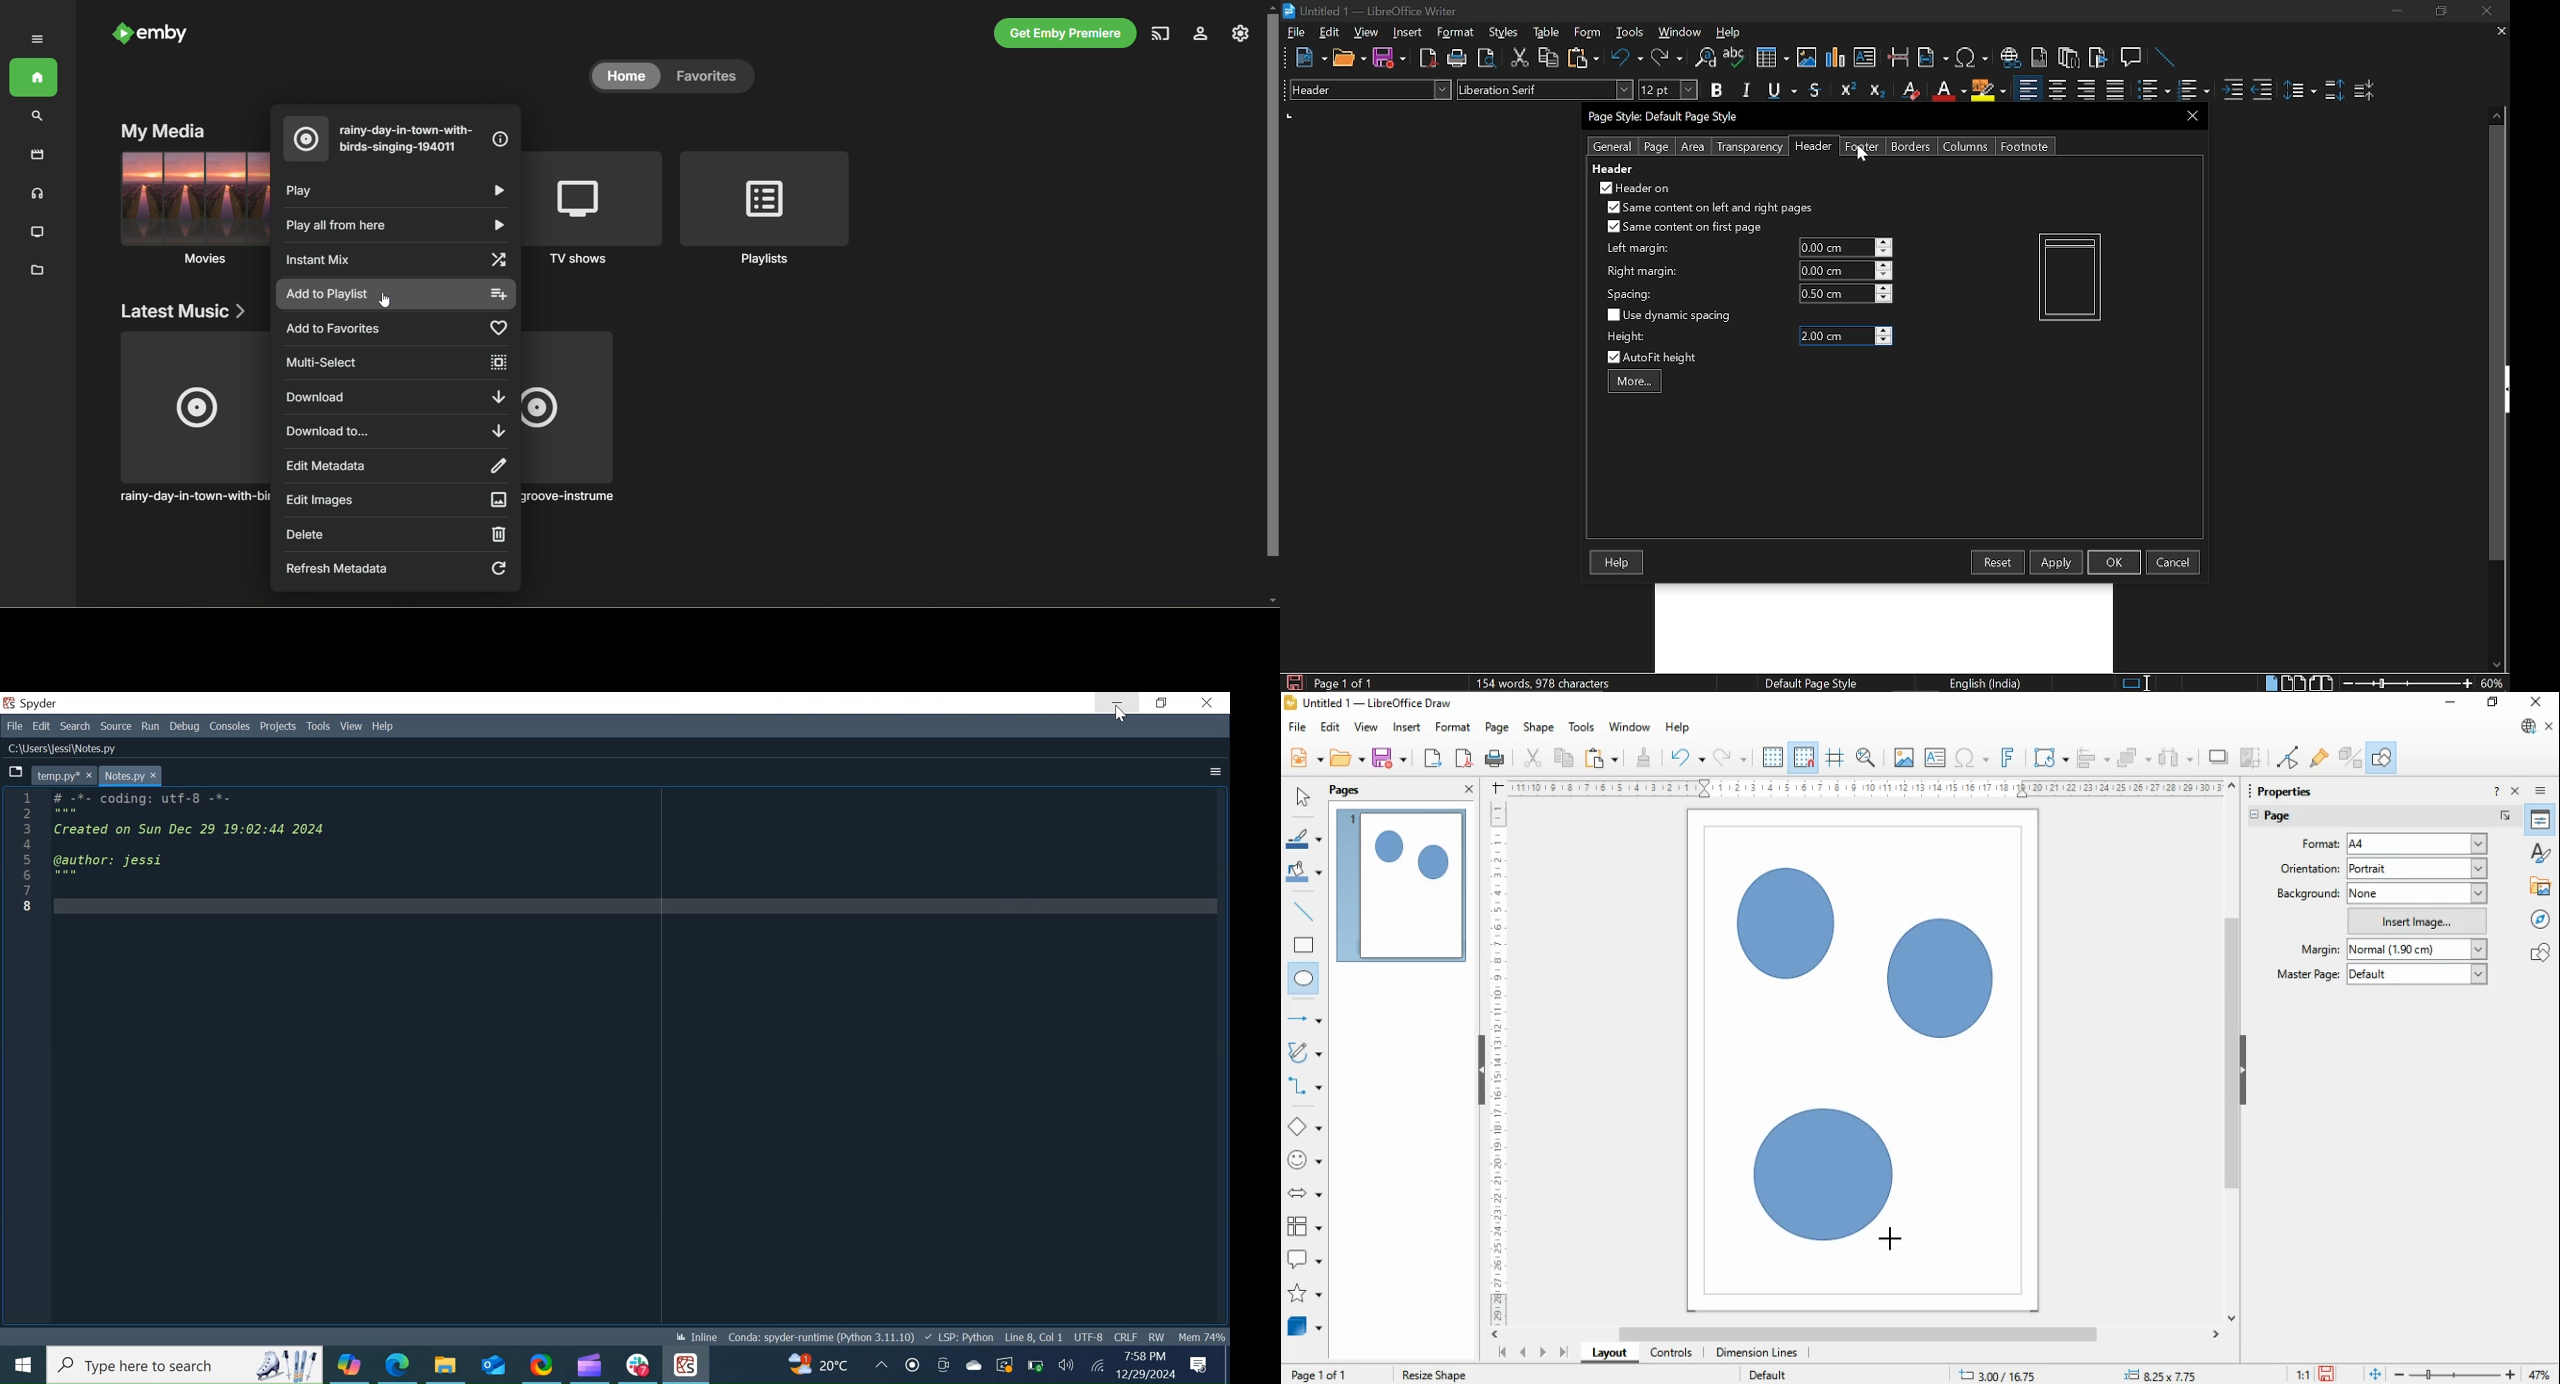  I want to click on fill color, so click(1305, 873).